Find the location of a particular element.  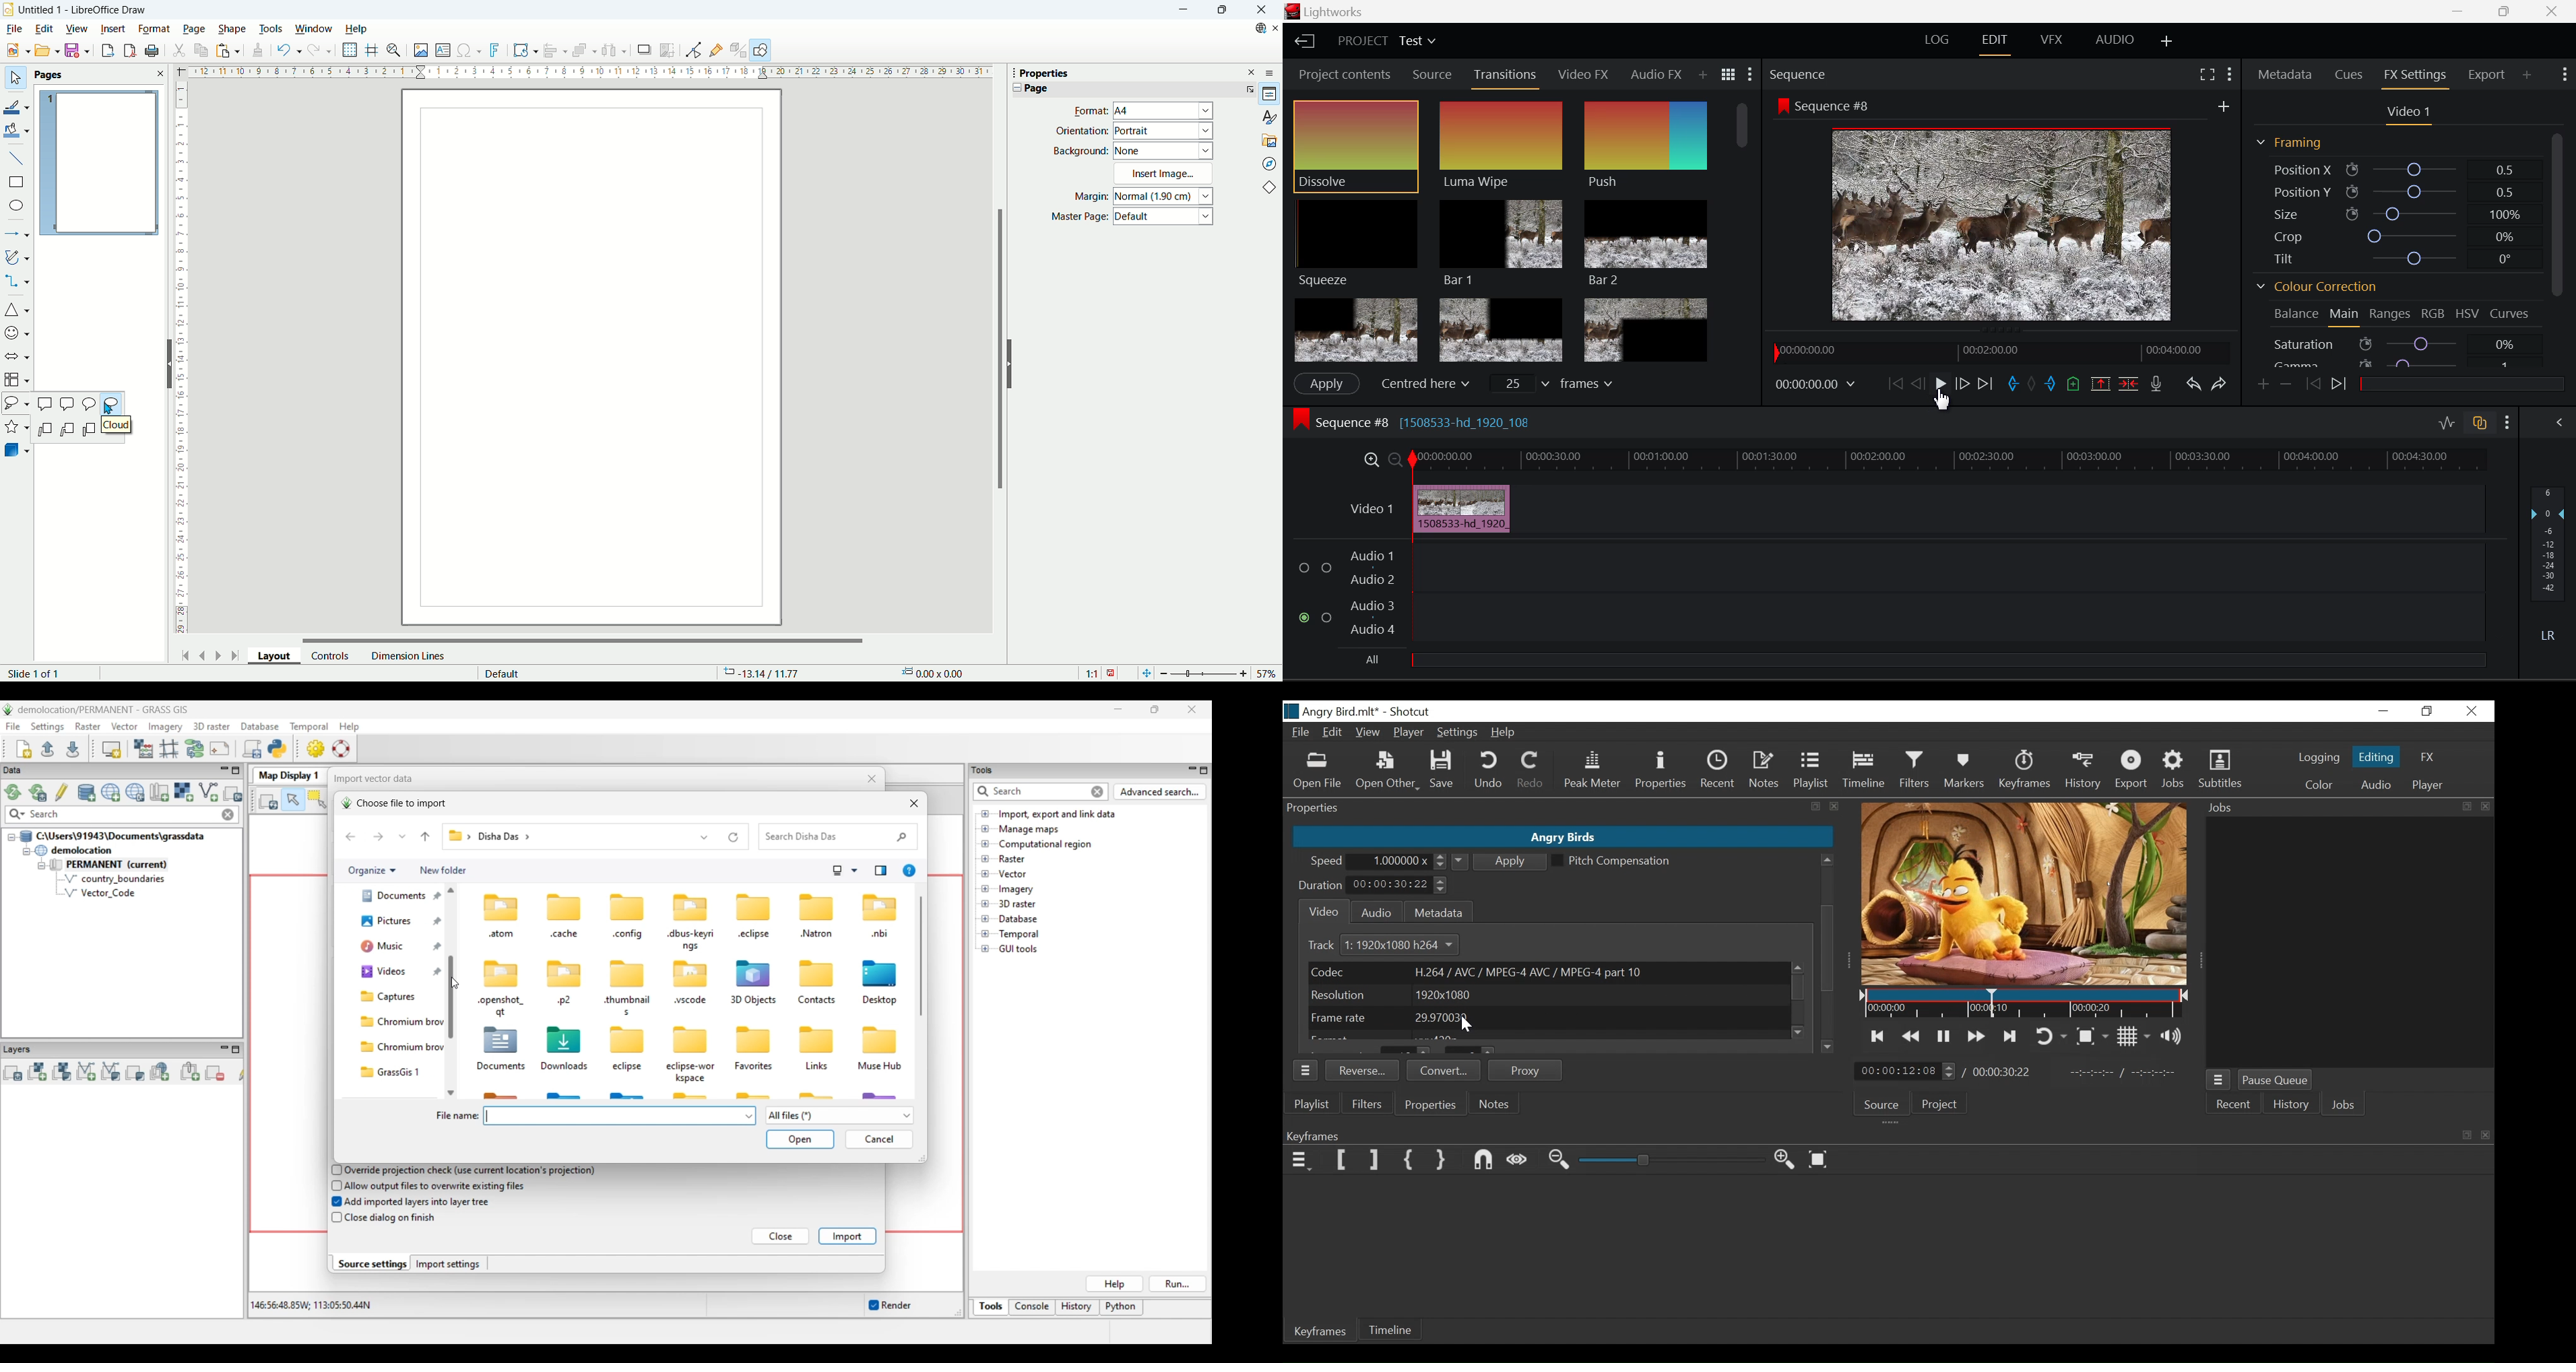

Redo is located at coordinates (1531, 772).